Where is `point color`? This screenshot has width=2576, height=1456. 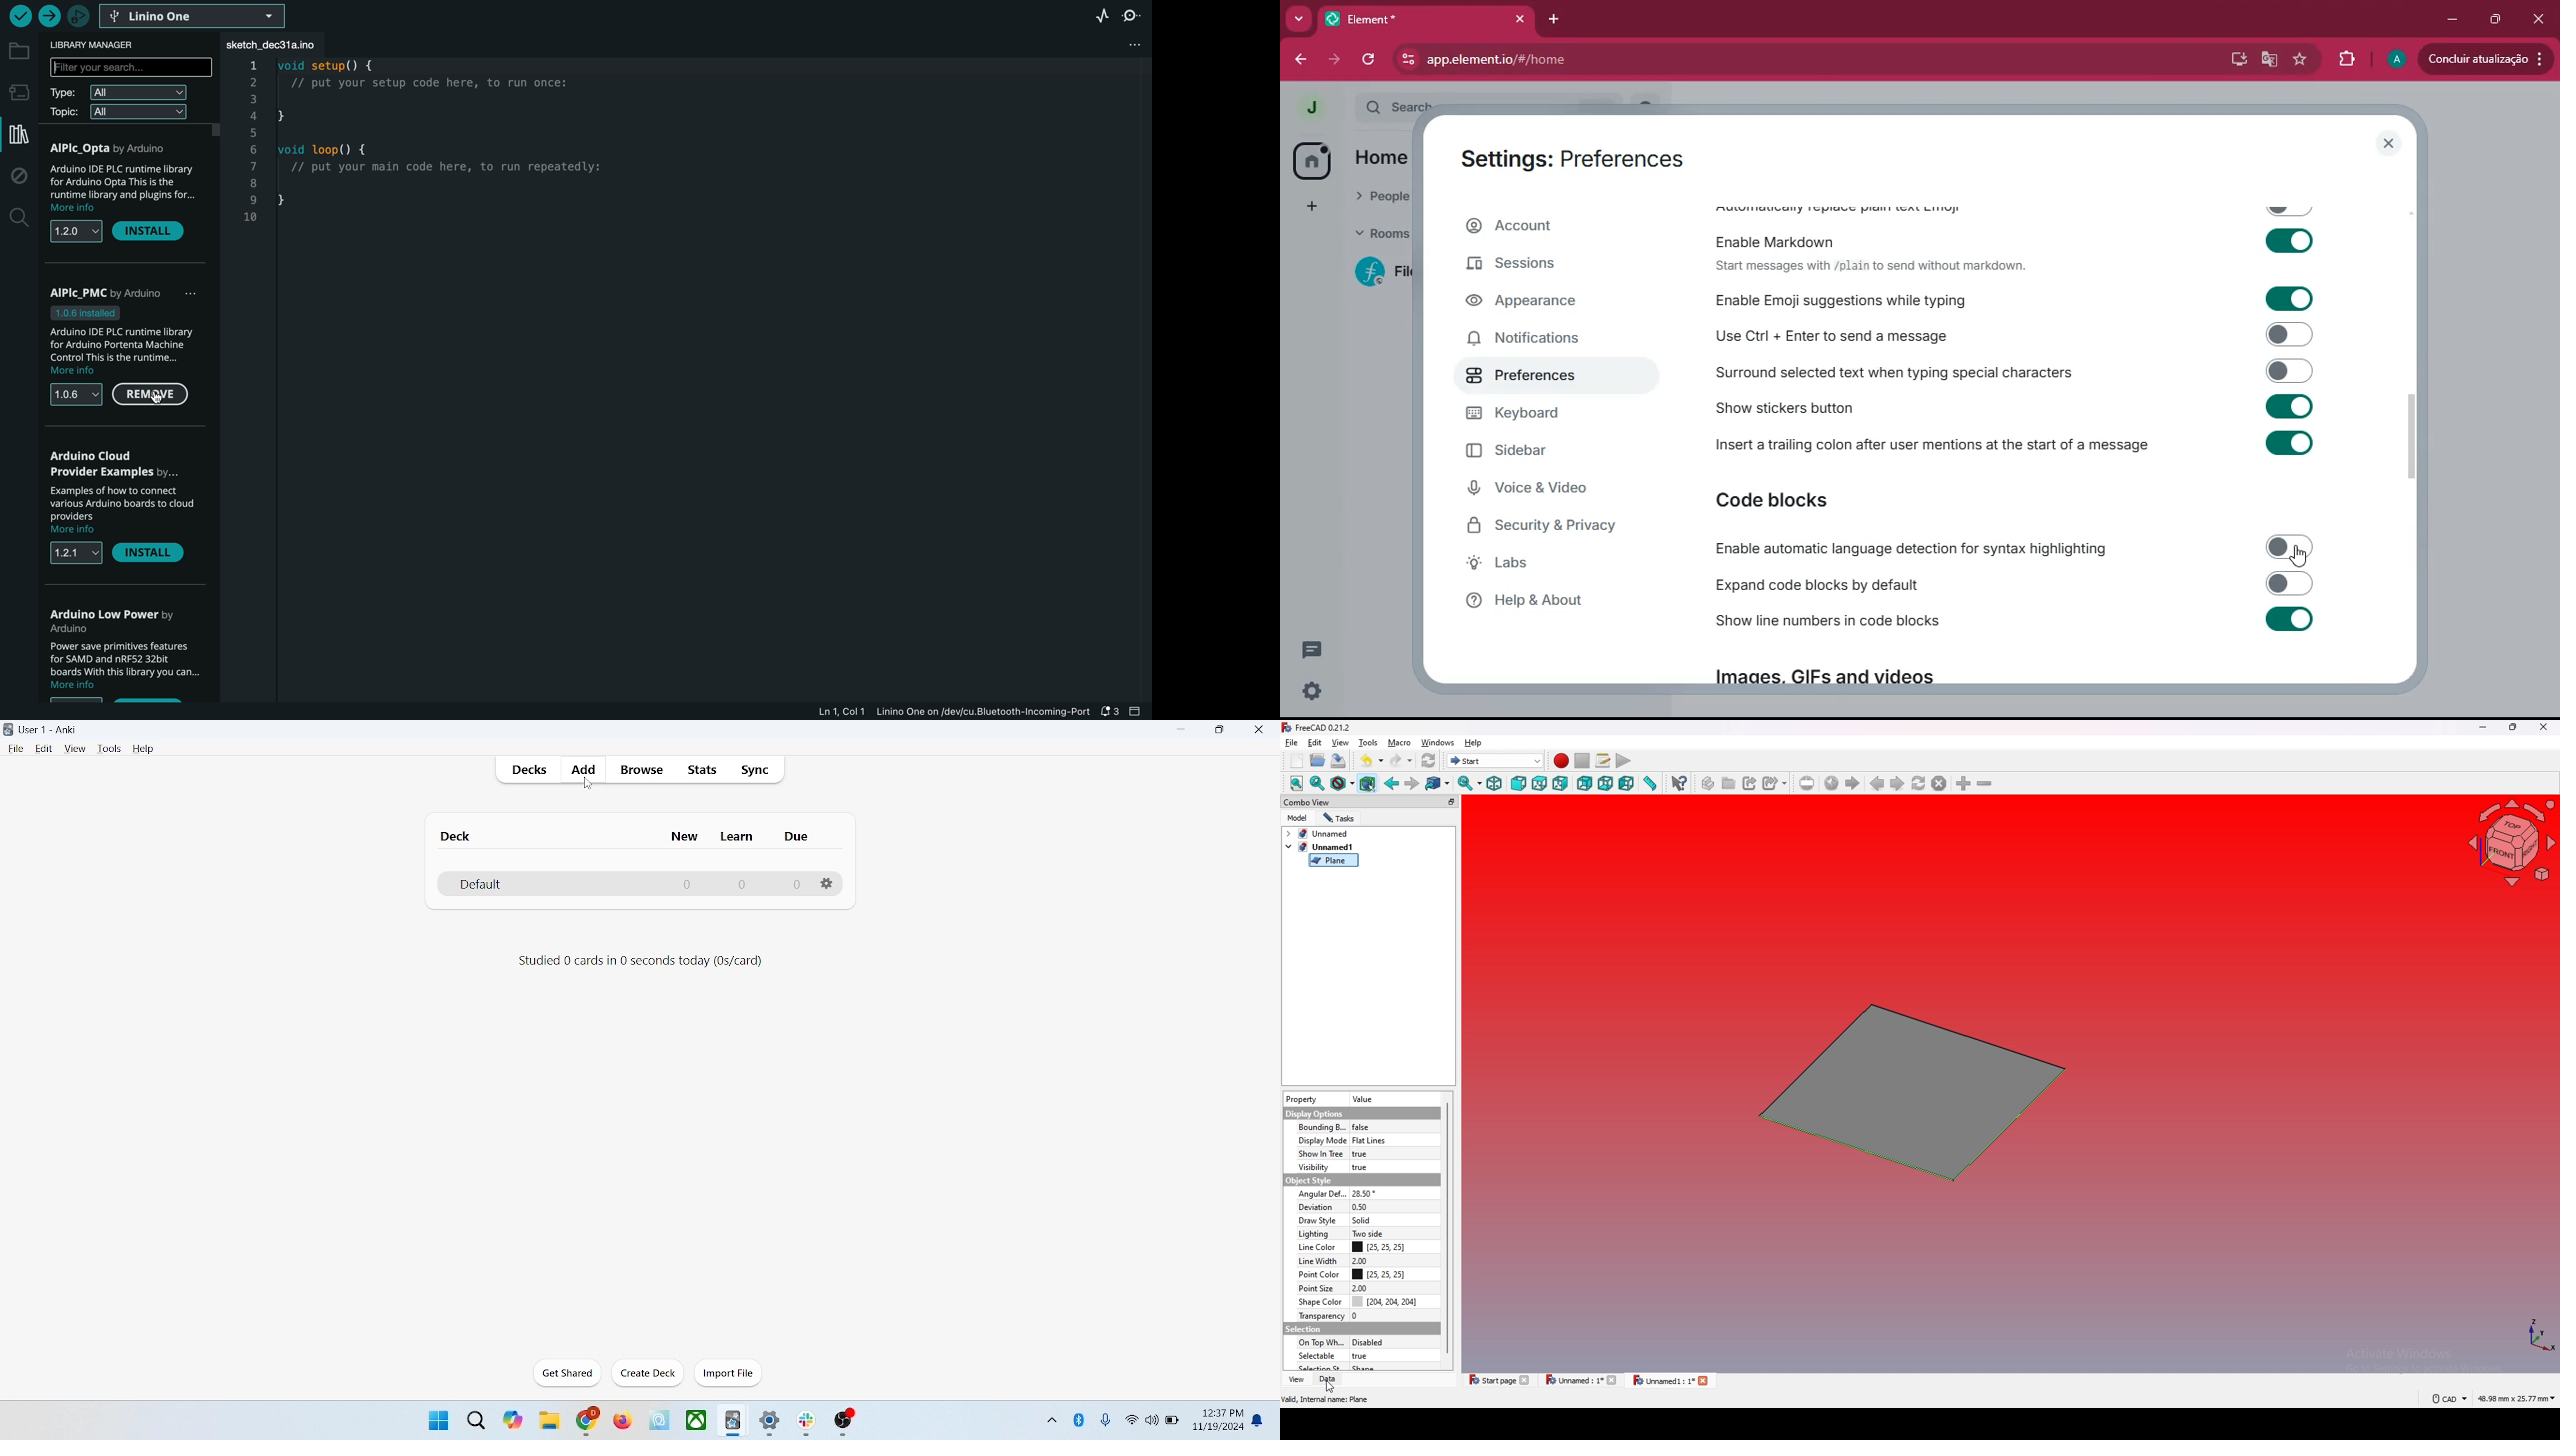 point color is located at coordinates (1318, 1274).